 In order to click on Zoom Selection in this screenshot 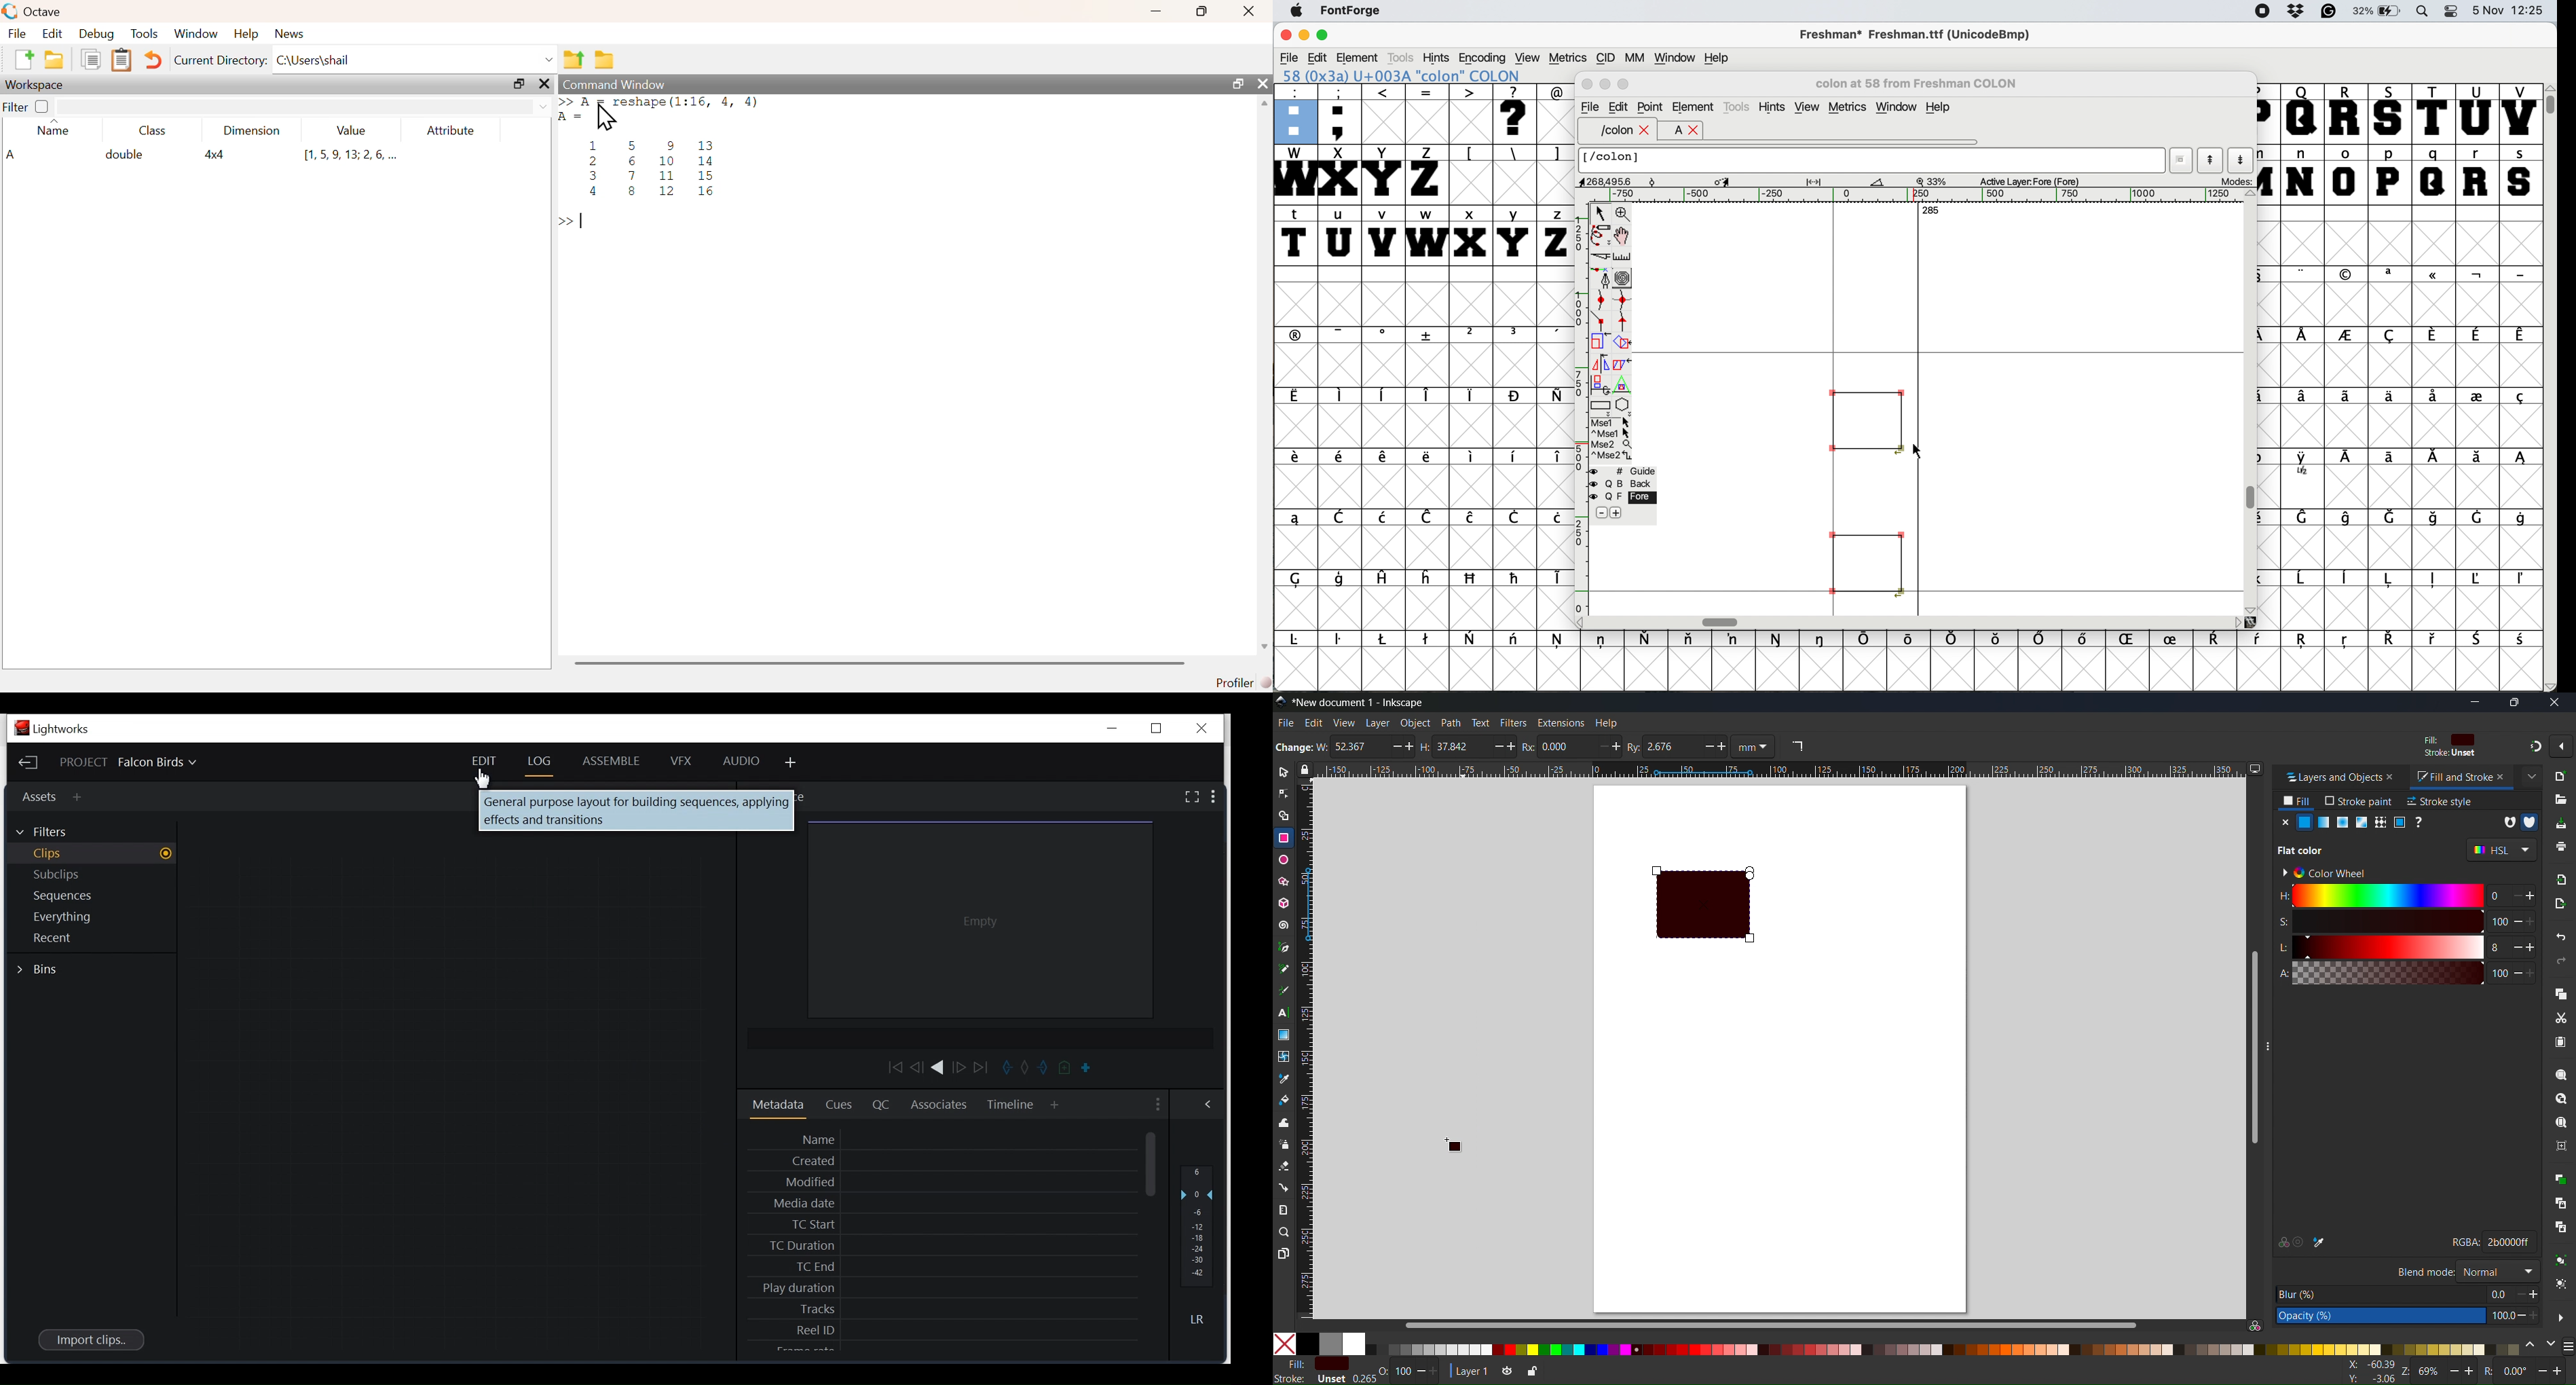, I will do `click(2560, 1075)`.